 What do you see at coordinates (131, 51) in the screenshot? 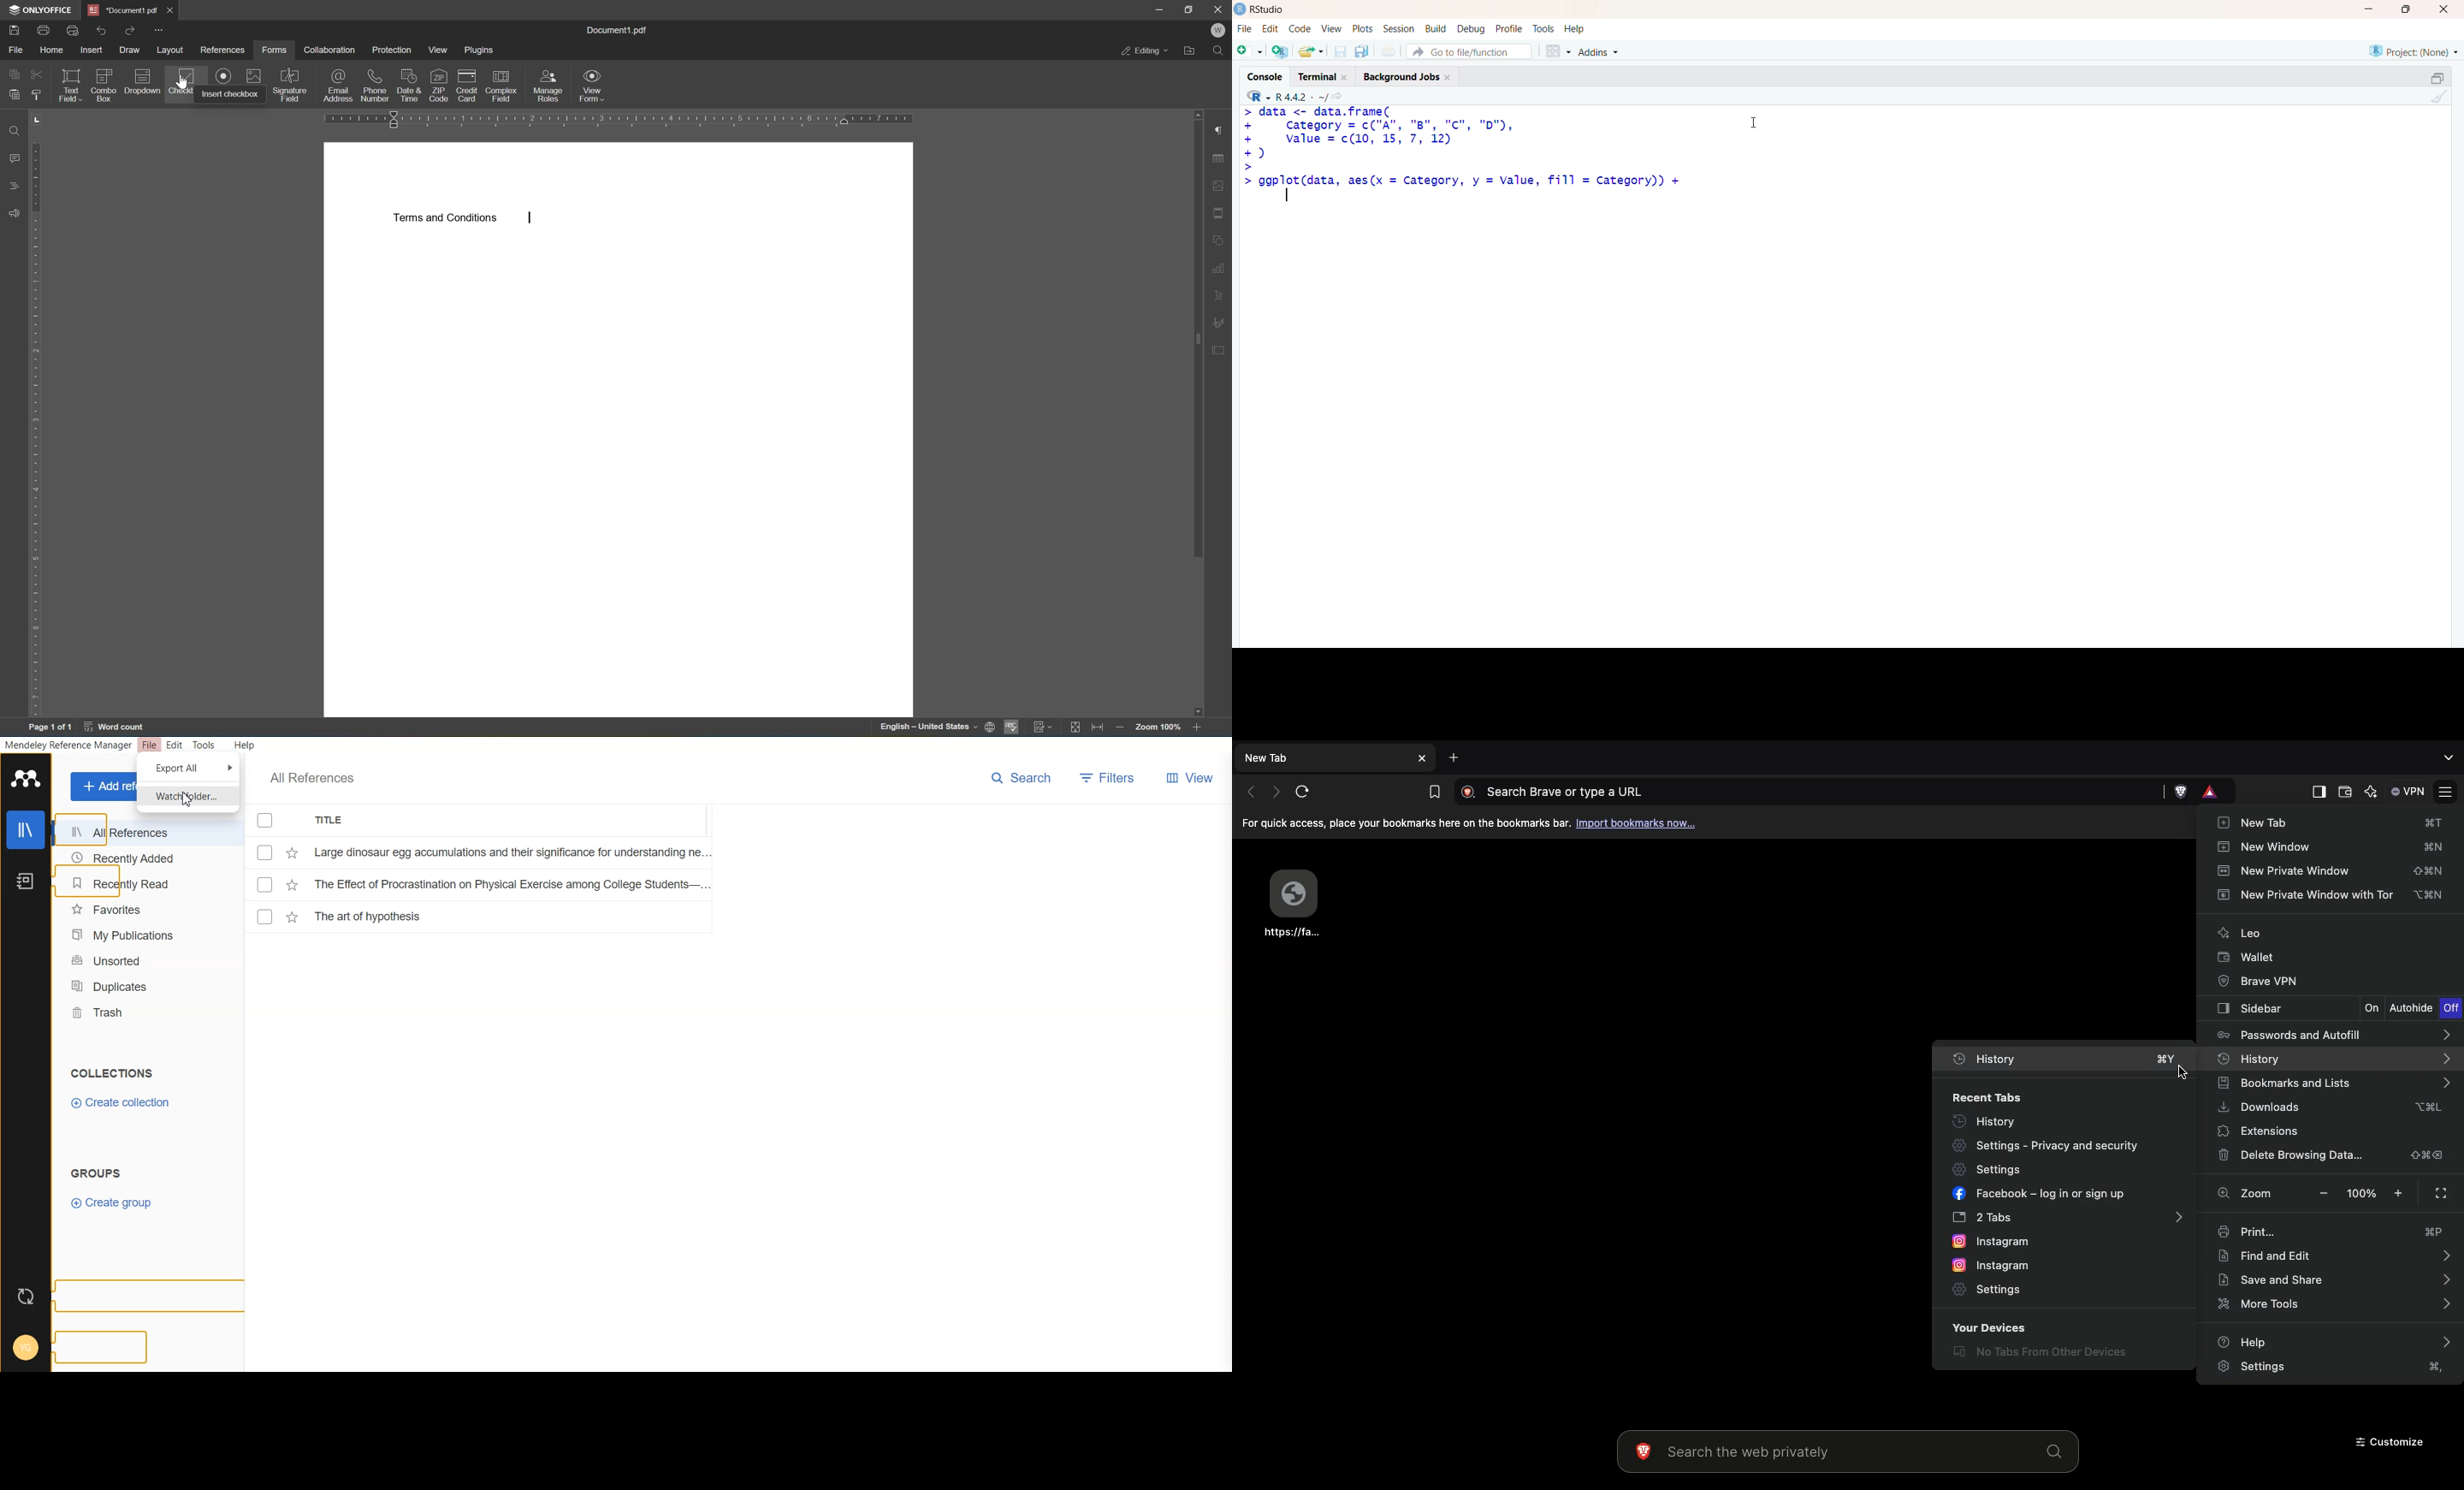
I see `draw` at bounding box center [131, 51].